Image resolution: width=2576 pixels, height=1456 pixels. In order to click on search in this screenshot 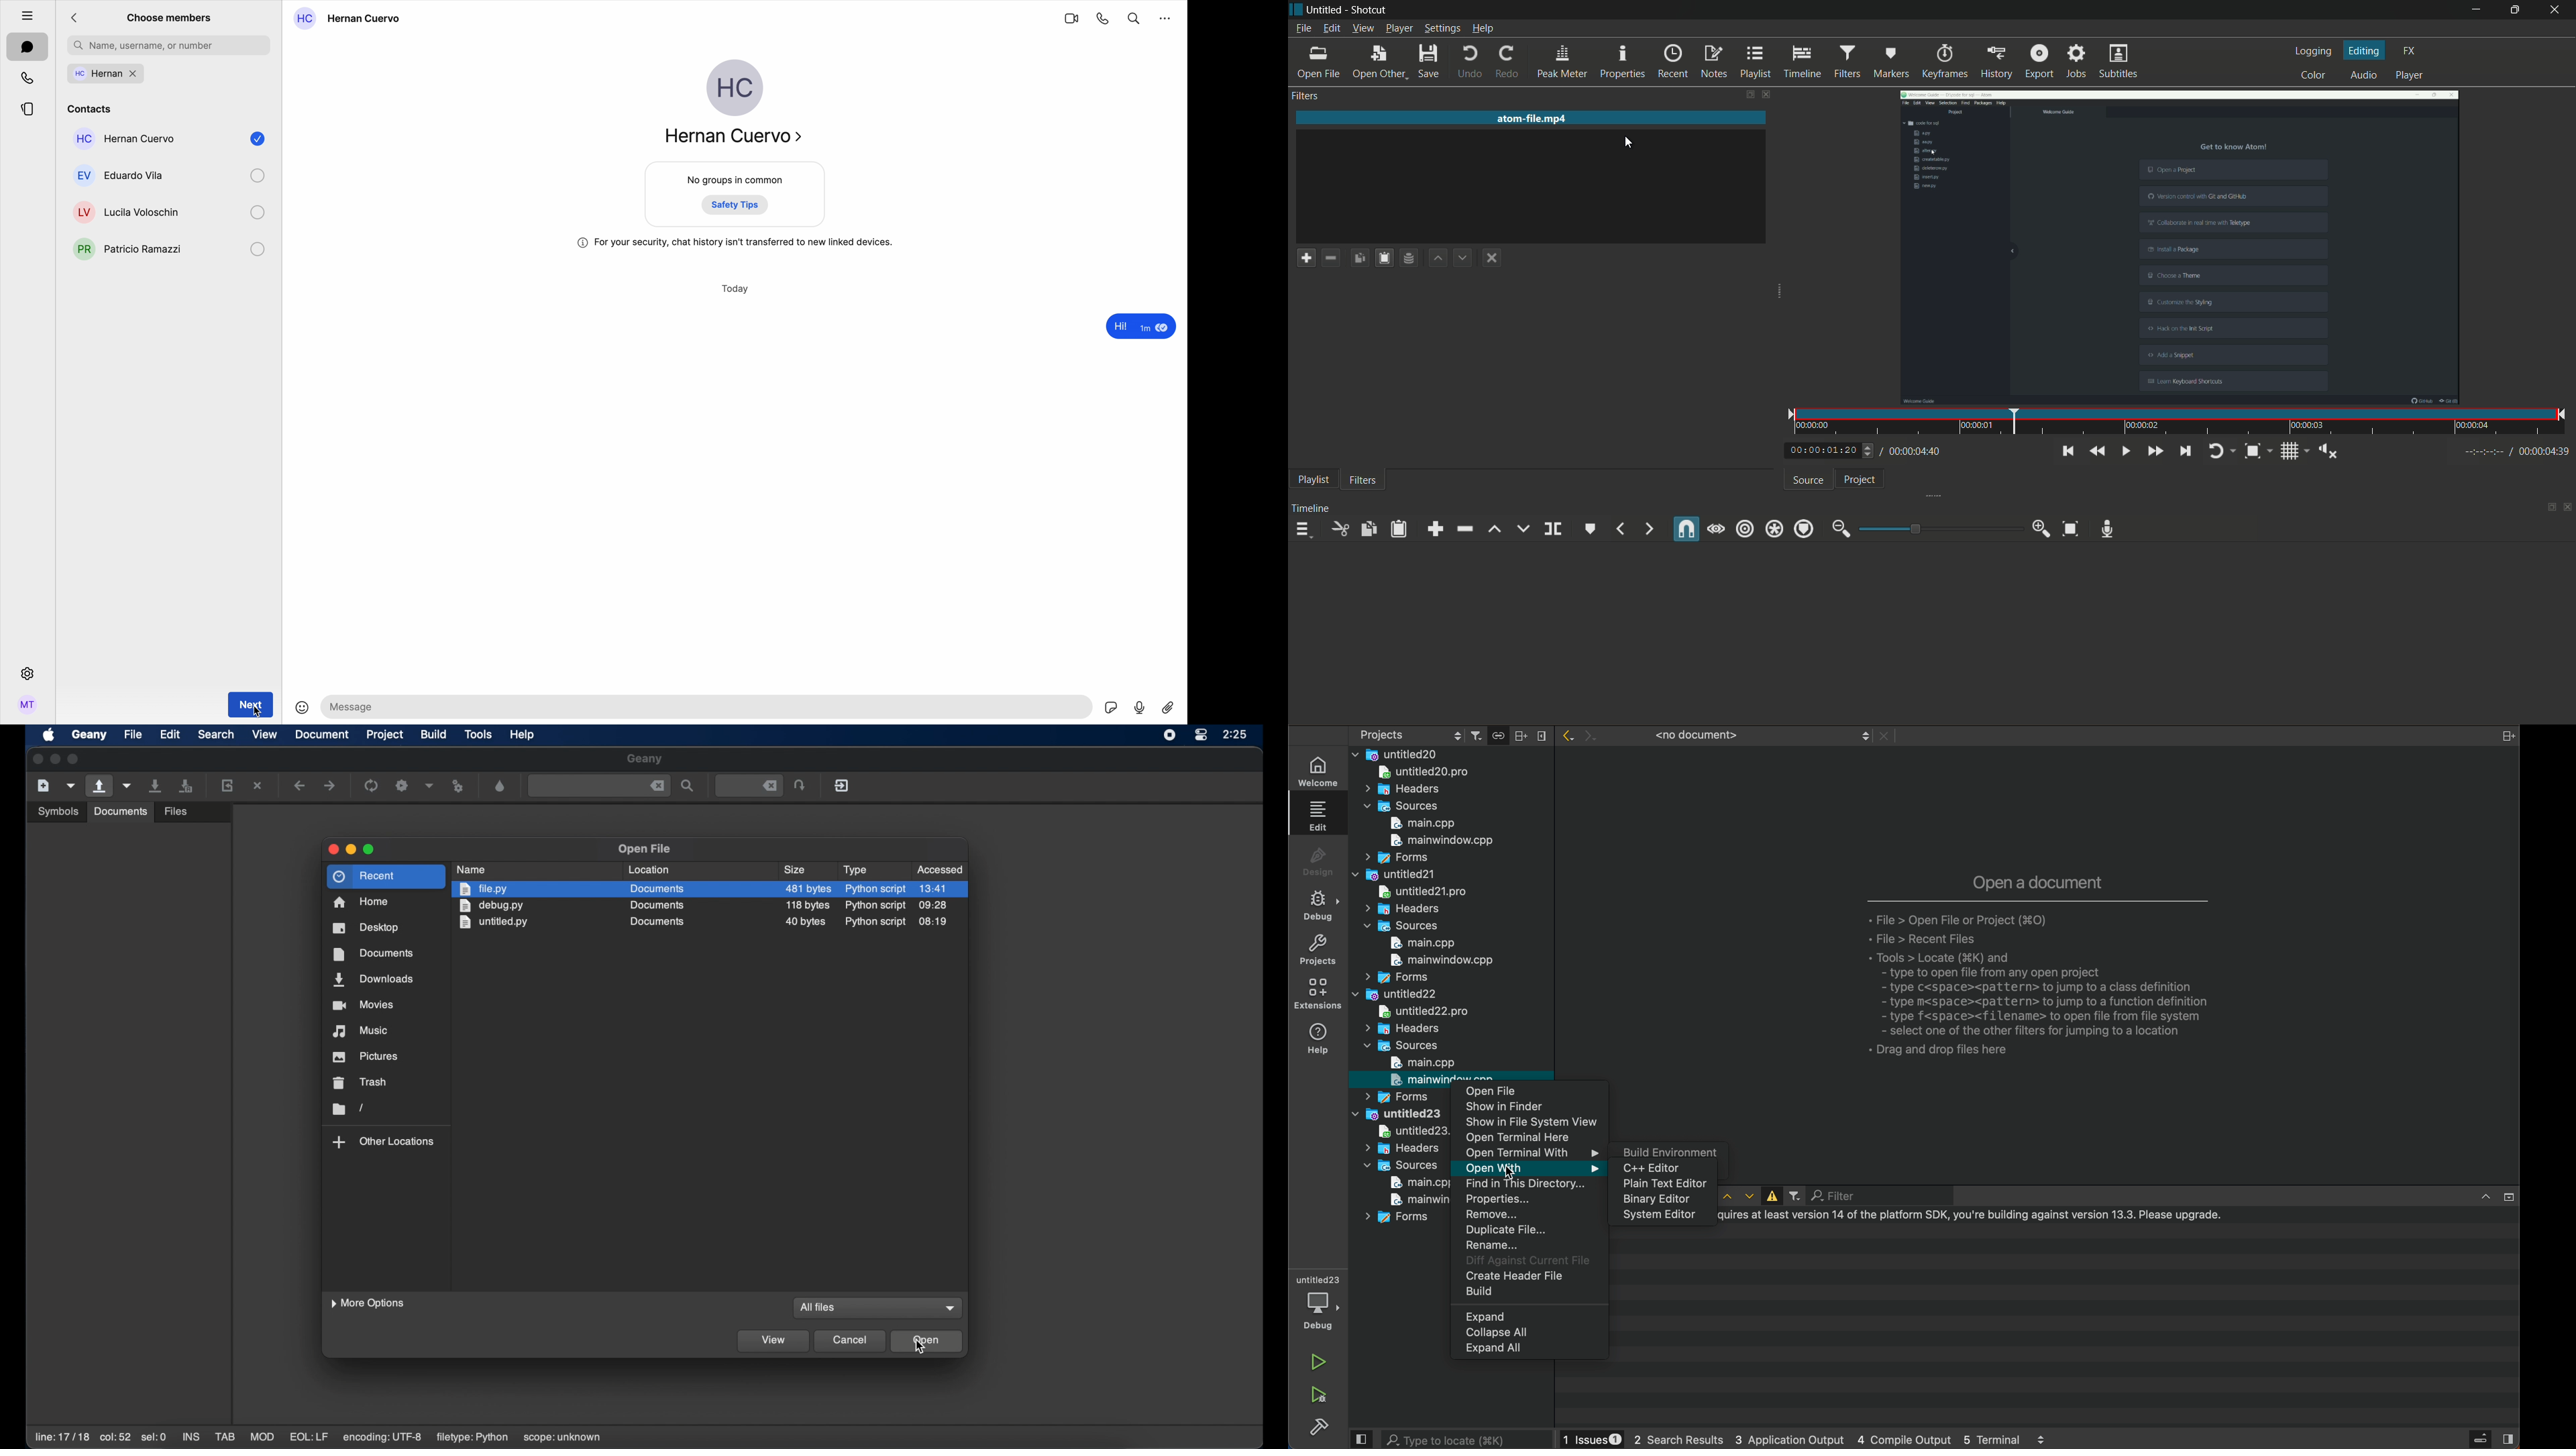, I will do `click(1135, 17)`.